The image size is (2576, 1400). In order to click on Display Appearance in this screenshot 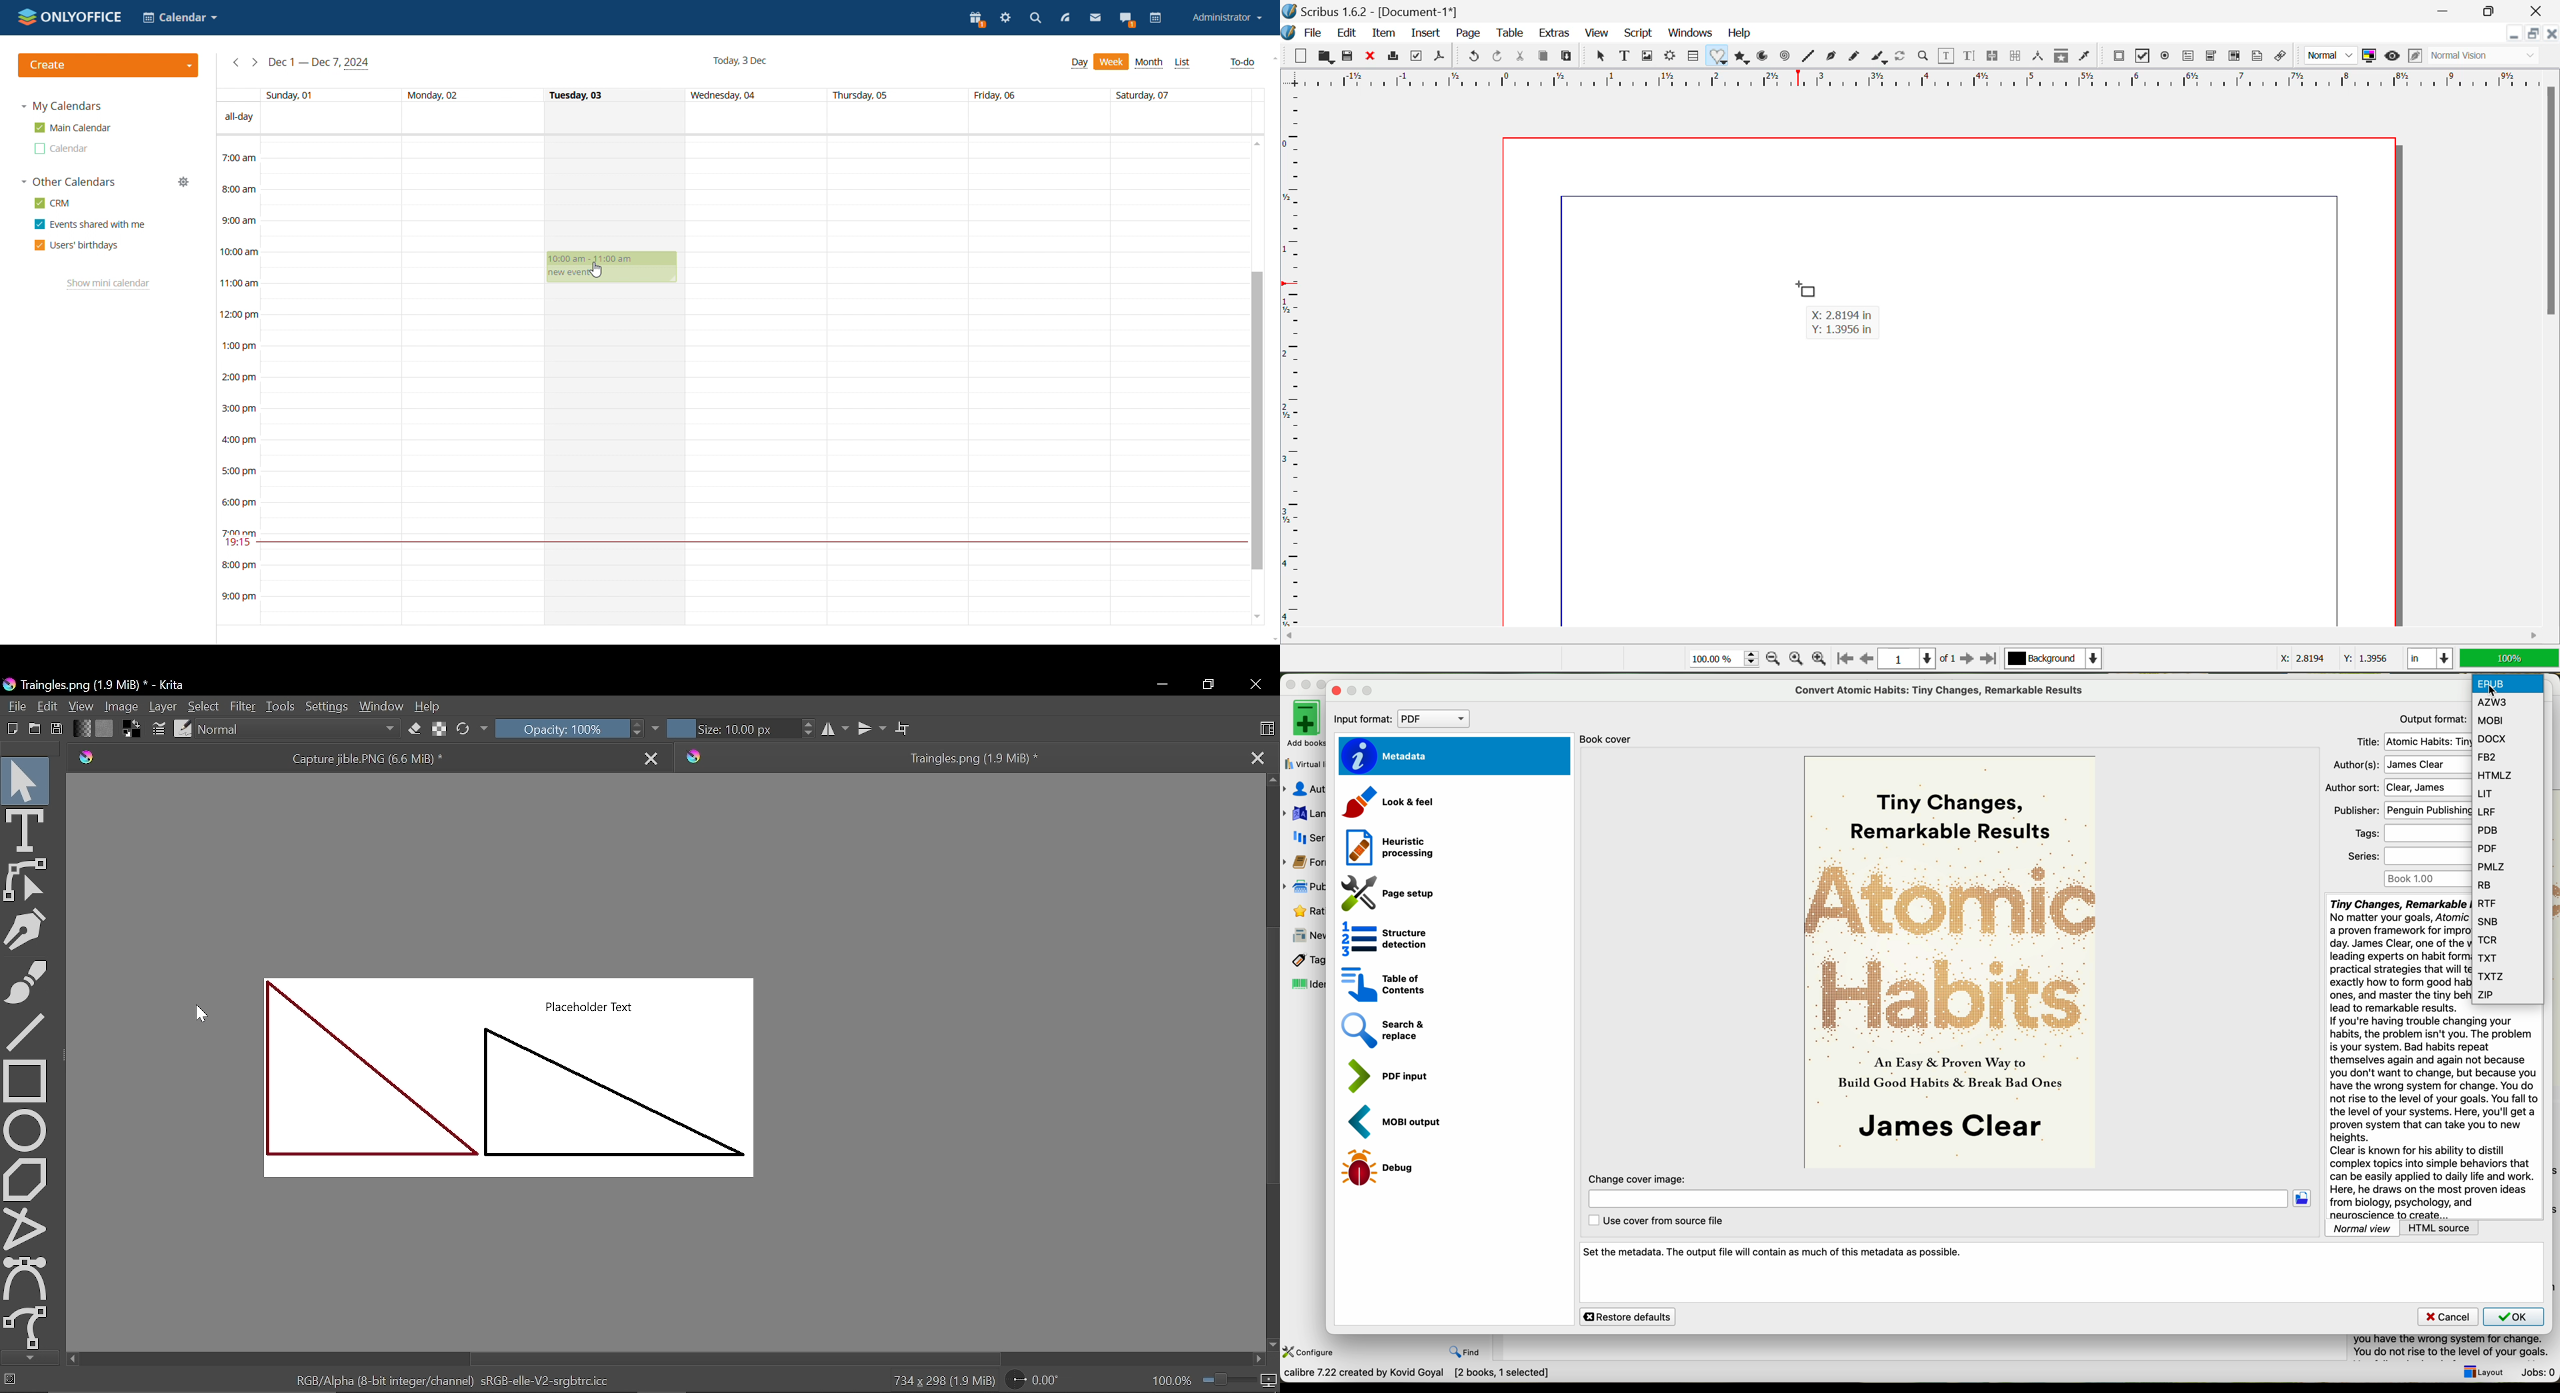, I will do `click(2509, 660)`.